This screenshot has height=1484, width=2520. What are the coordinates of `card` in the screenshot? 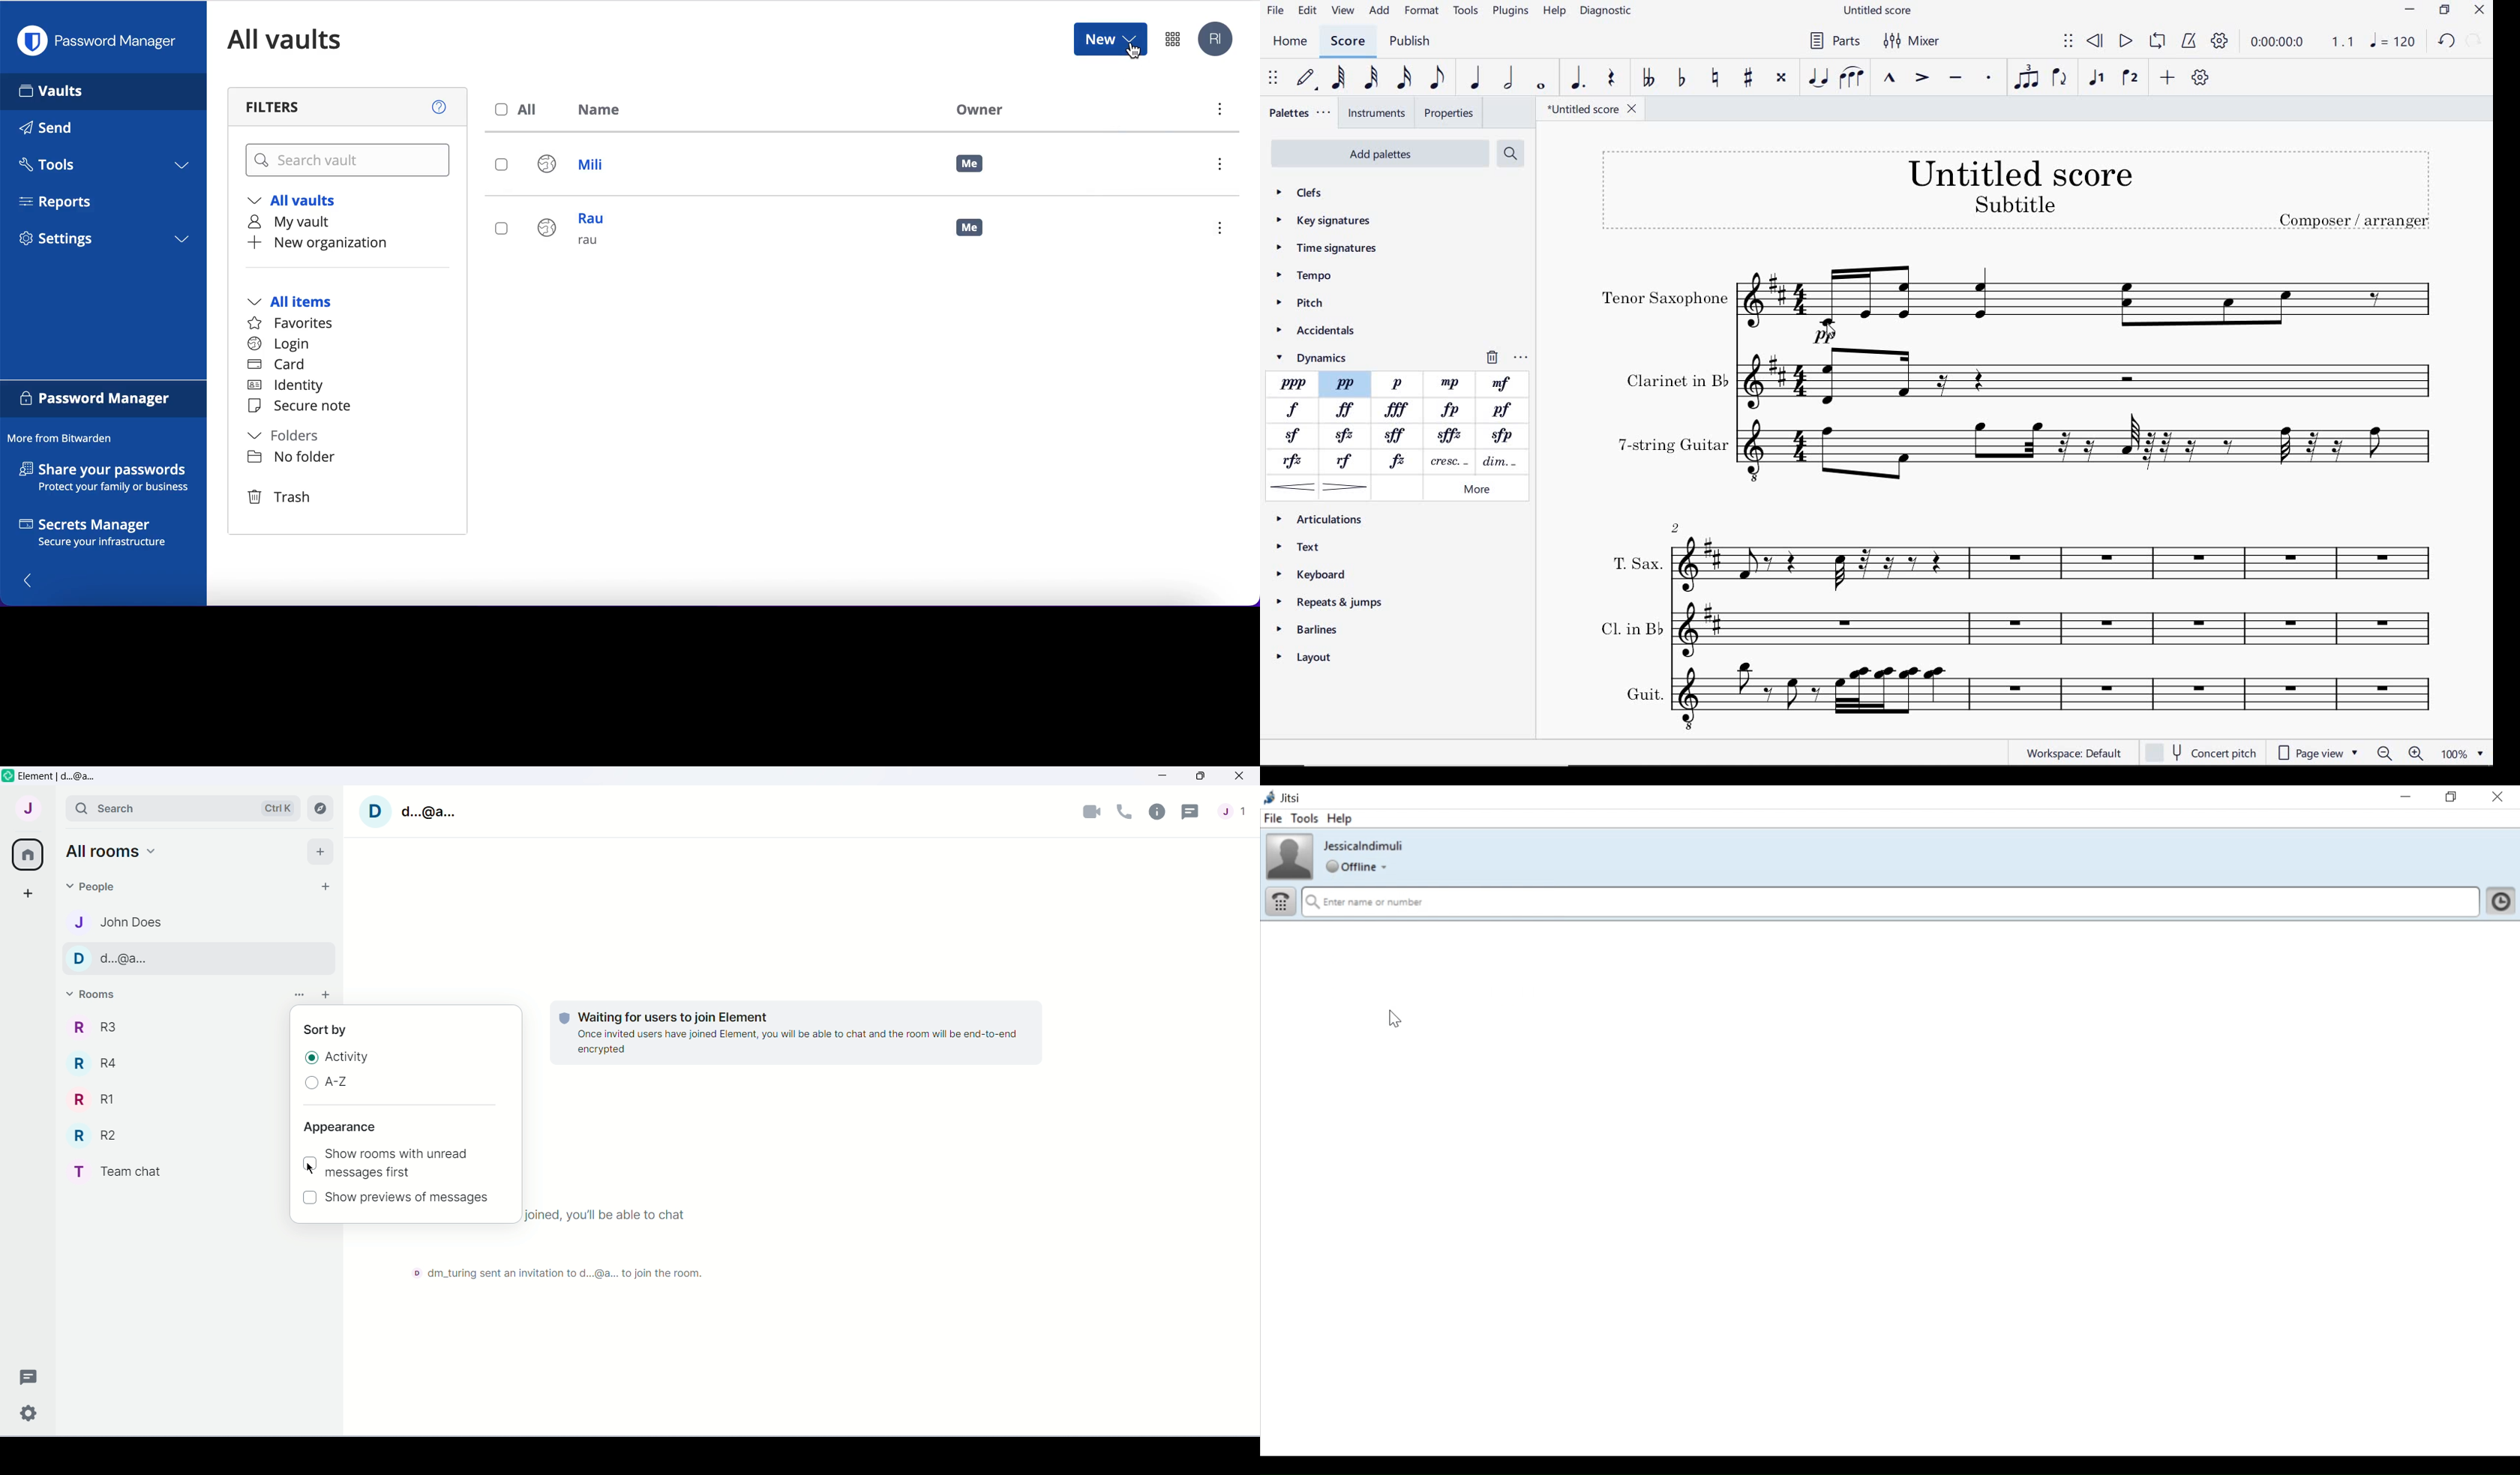 It's located at (278, 366).